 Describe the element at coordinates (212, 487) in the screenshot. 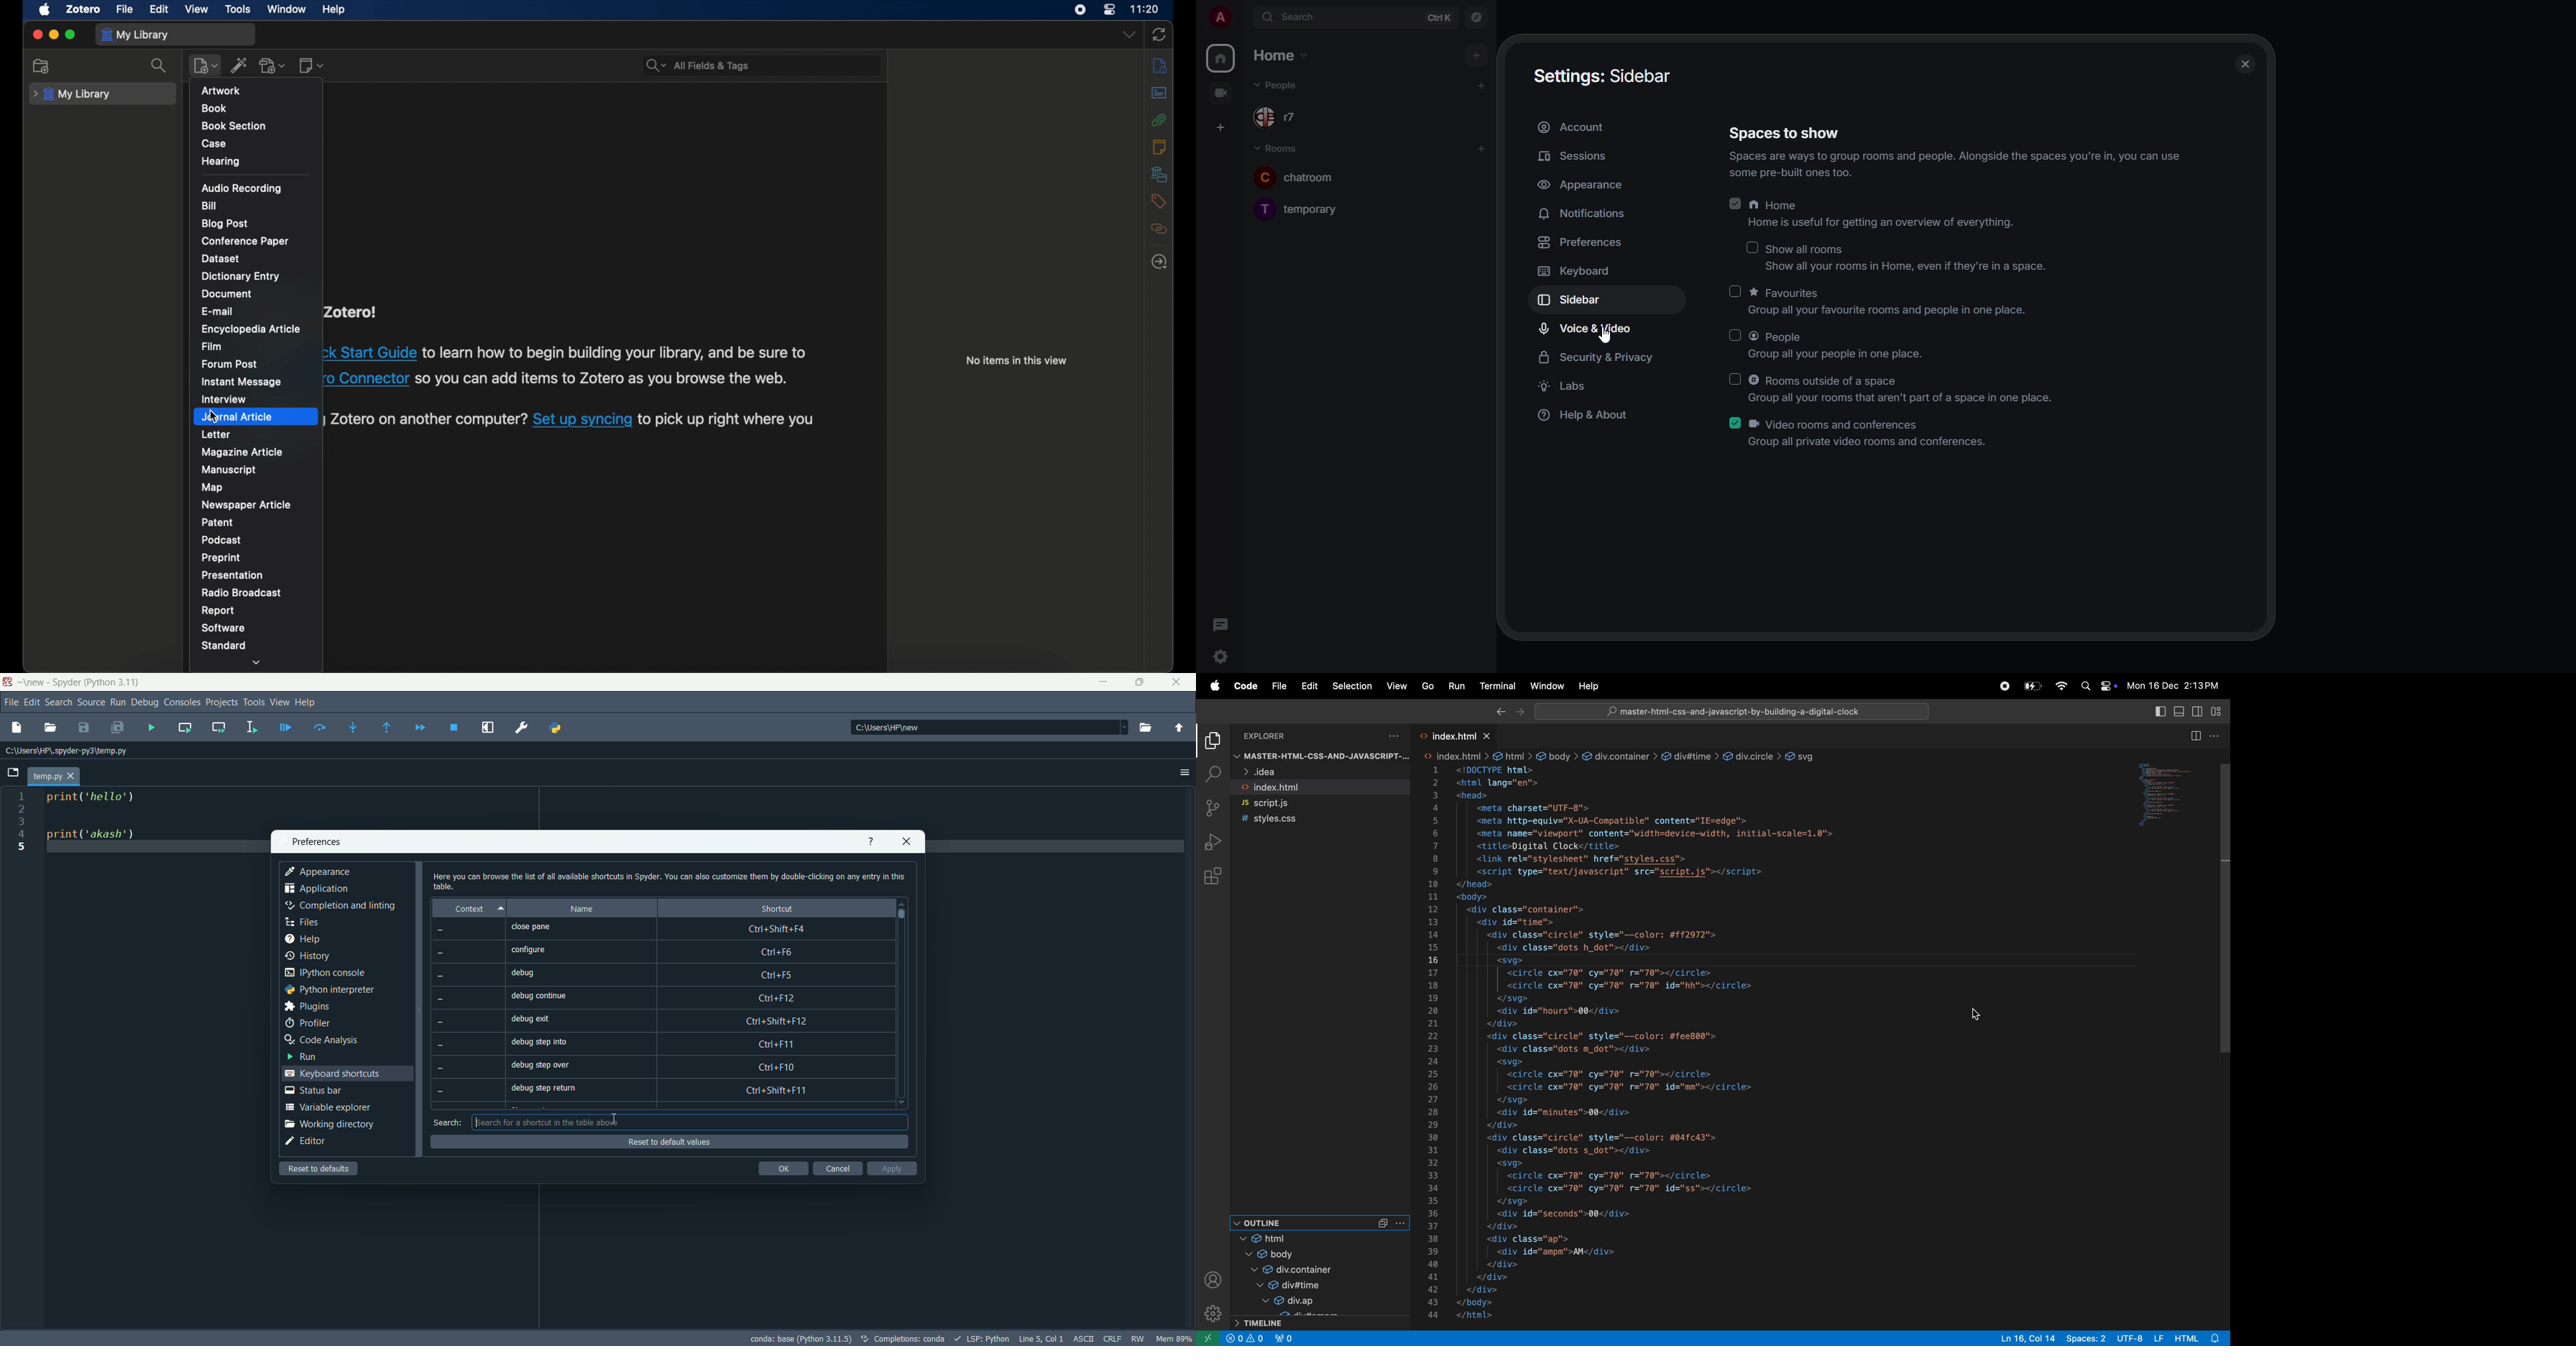

I see `map` at that location.